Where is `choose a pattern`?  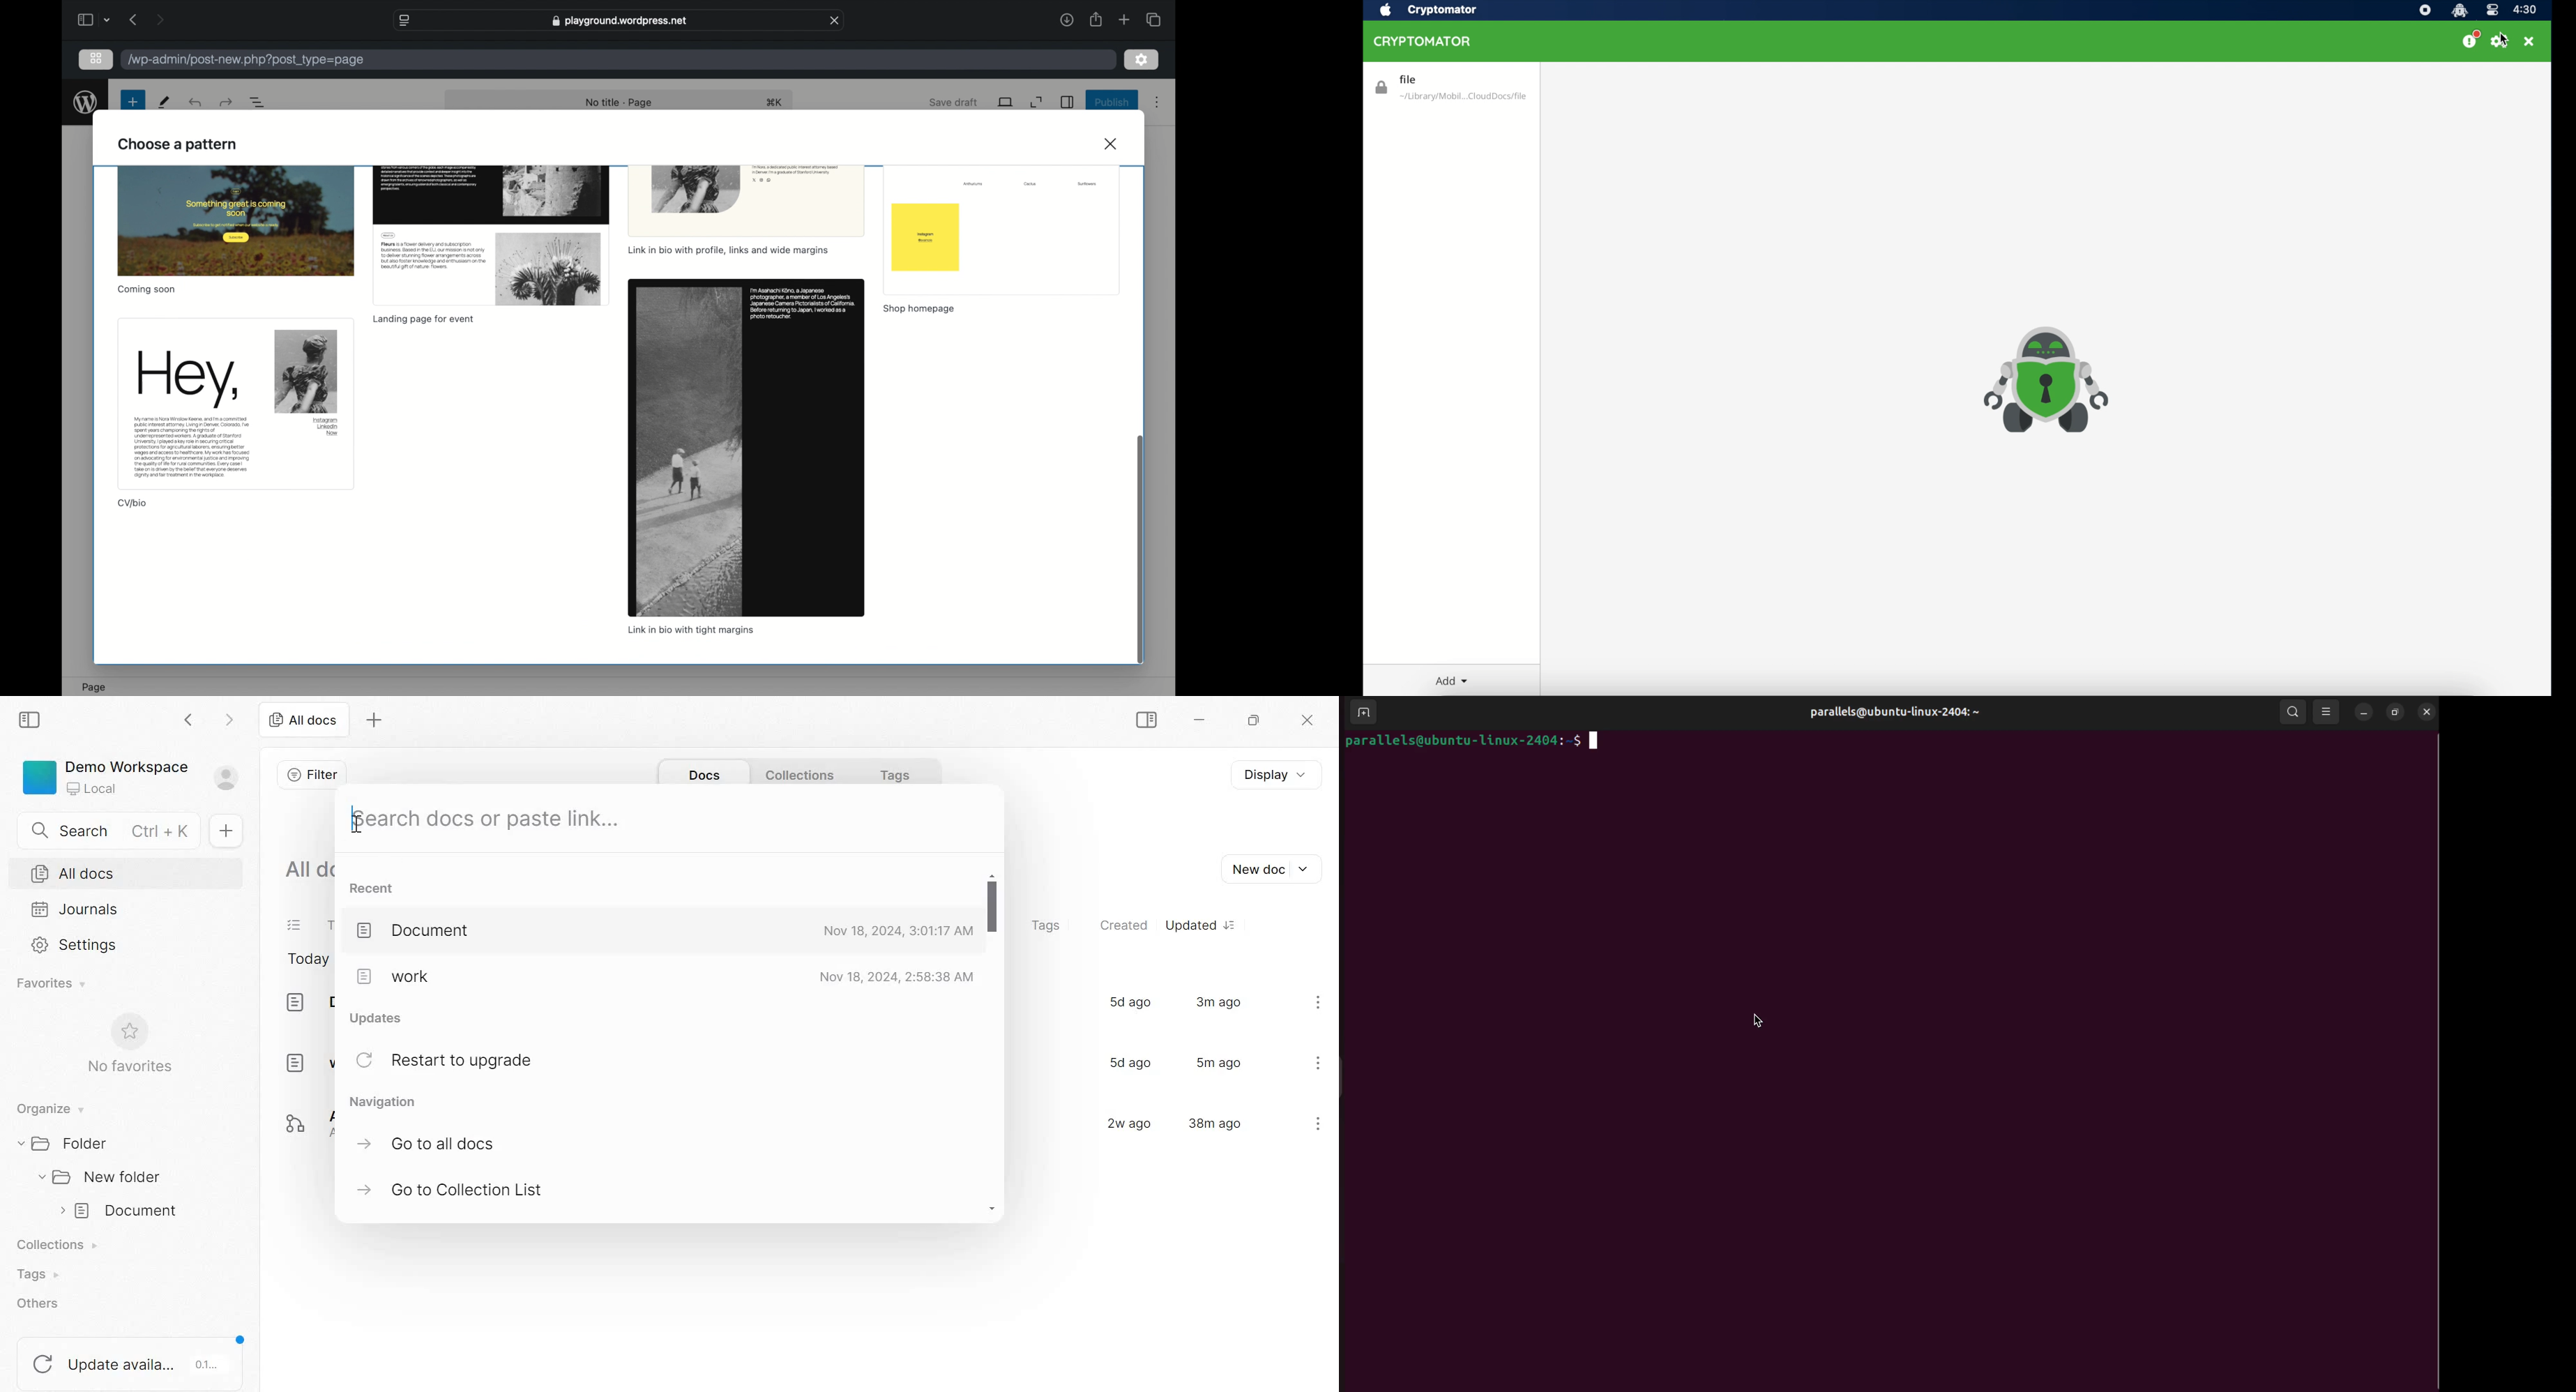 choose a pattern is located at coordinates (178, 145).